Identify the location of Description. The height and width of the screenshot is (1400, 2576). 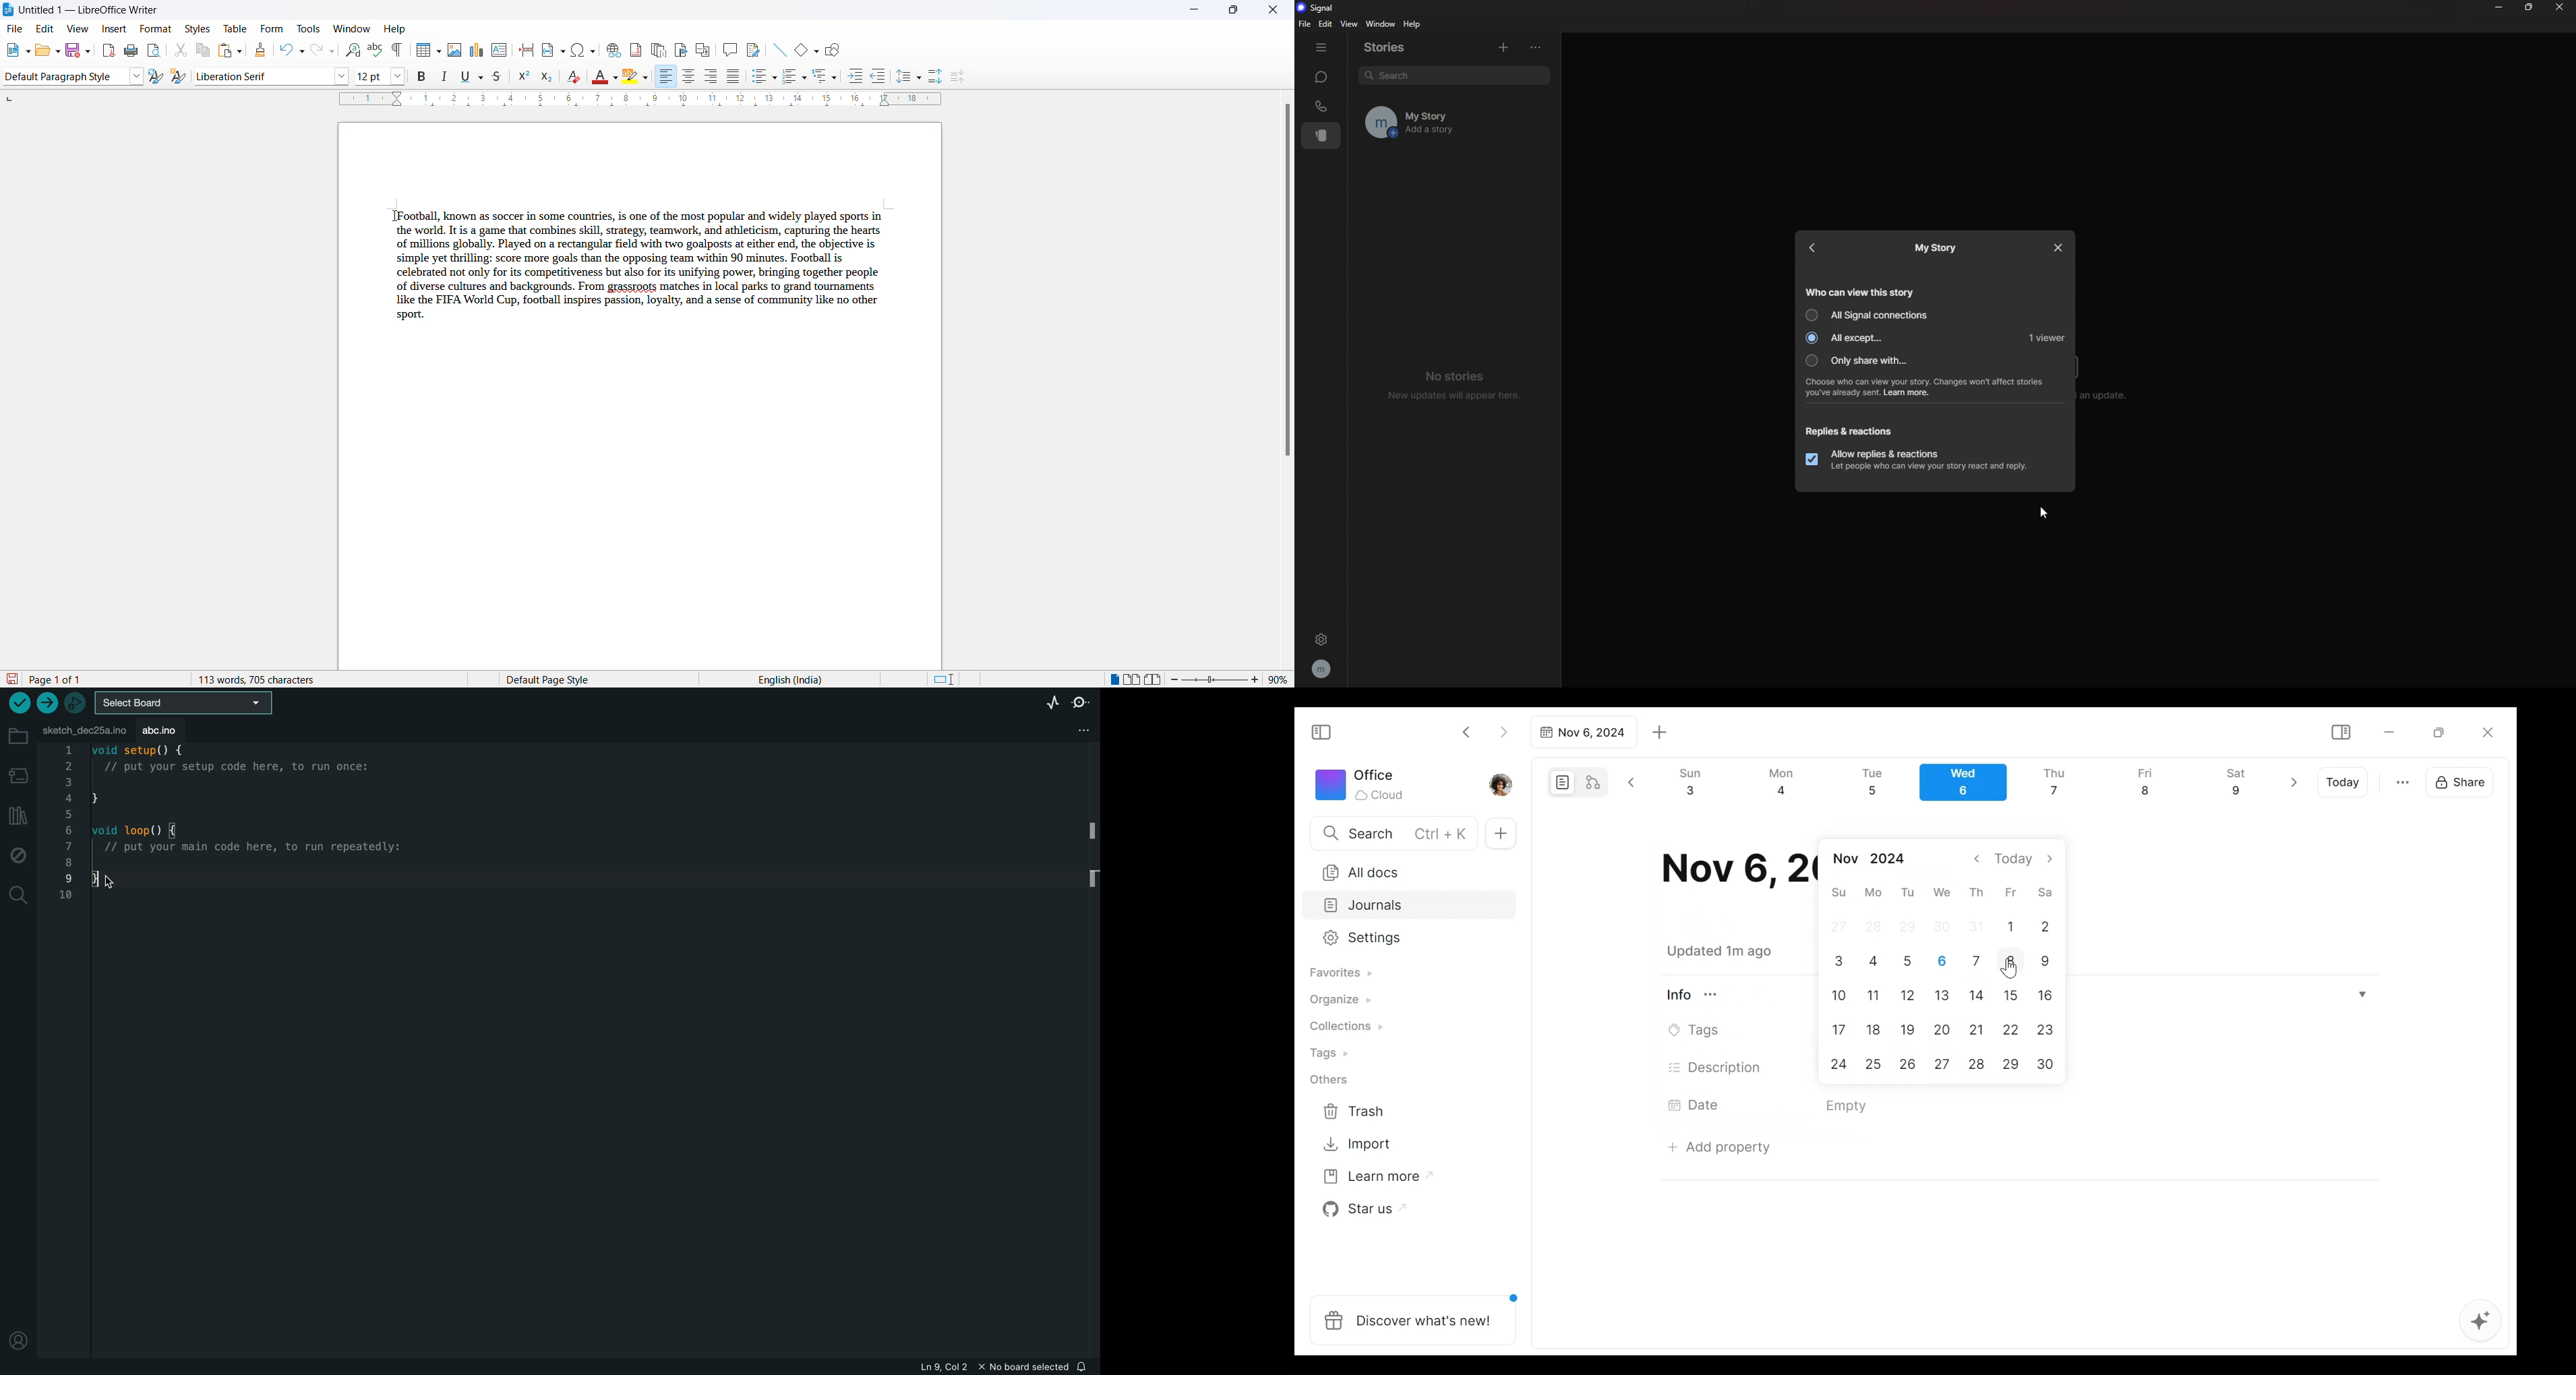
(1716, 1068).